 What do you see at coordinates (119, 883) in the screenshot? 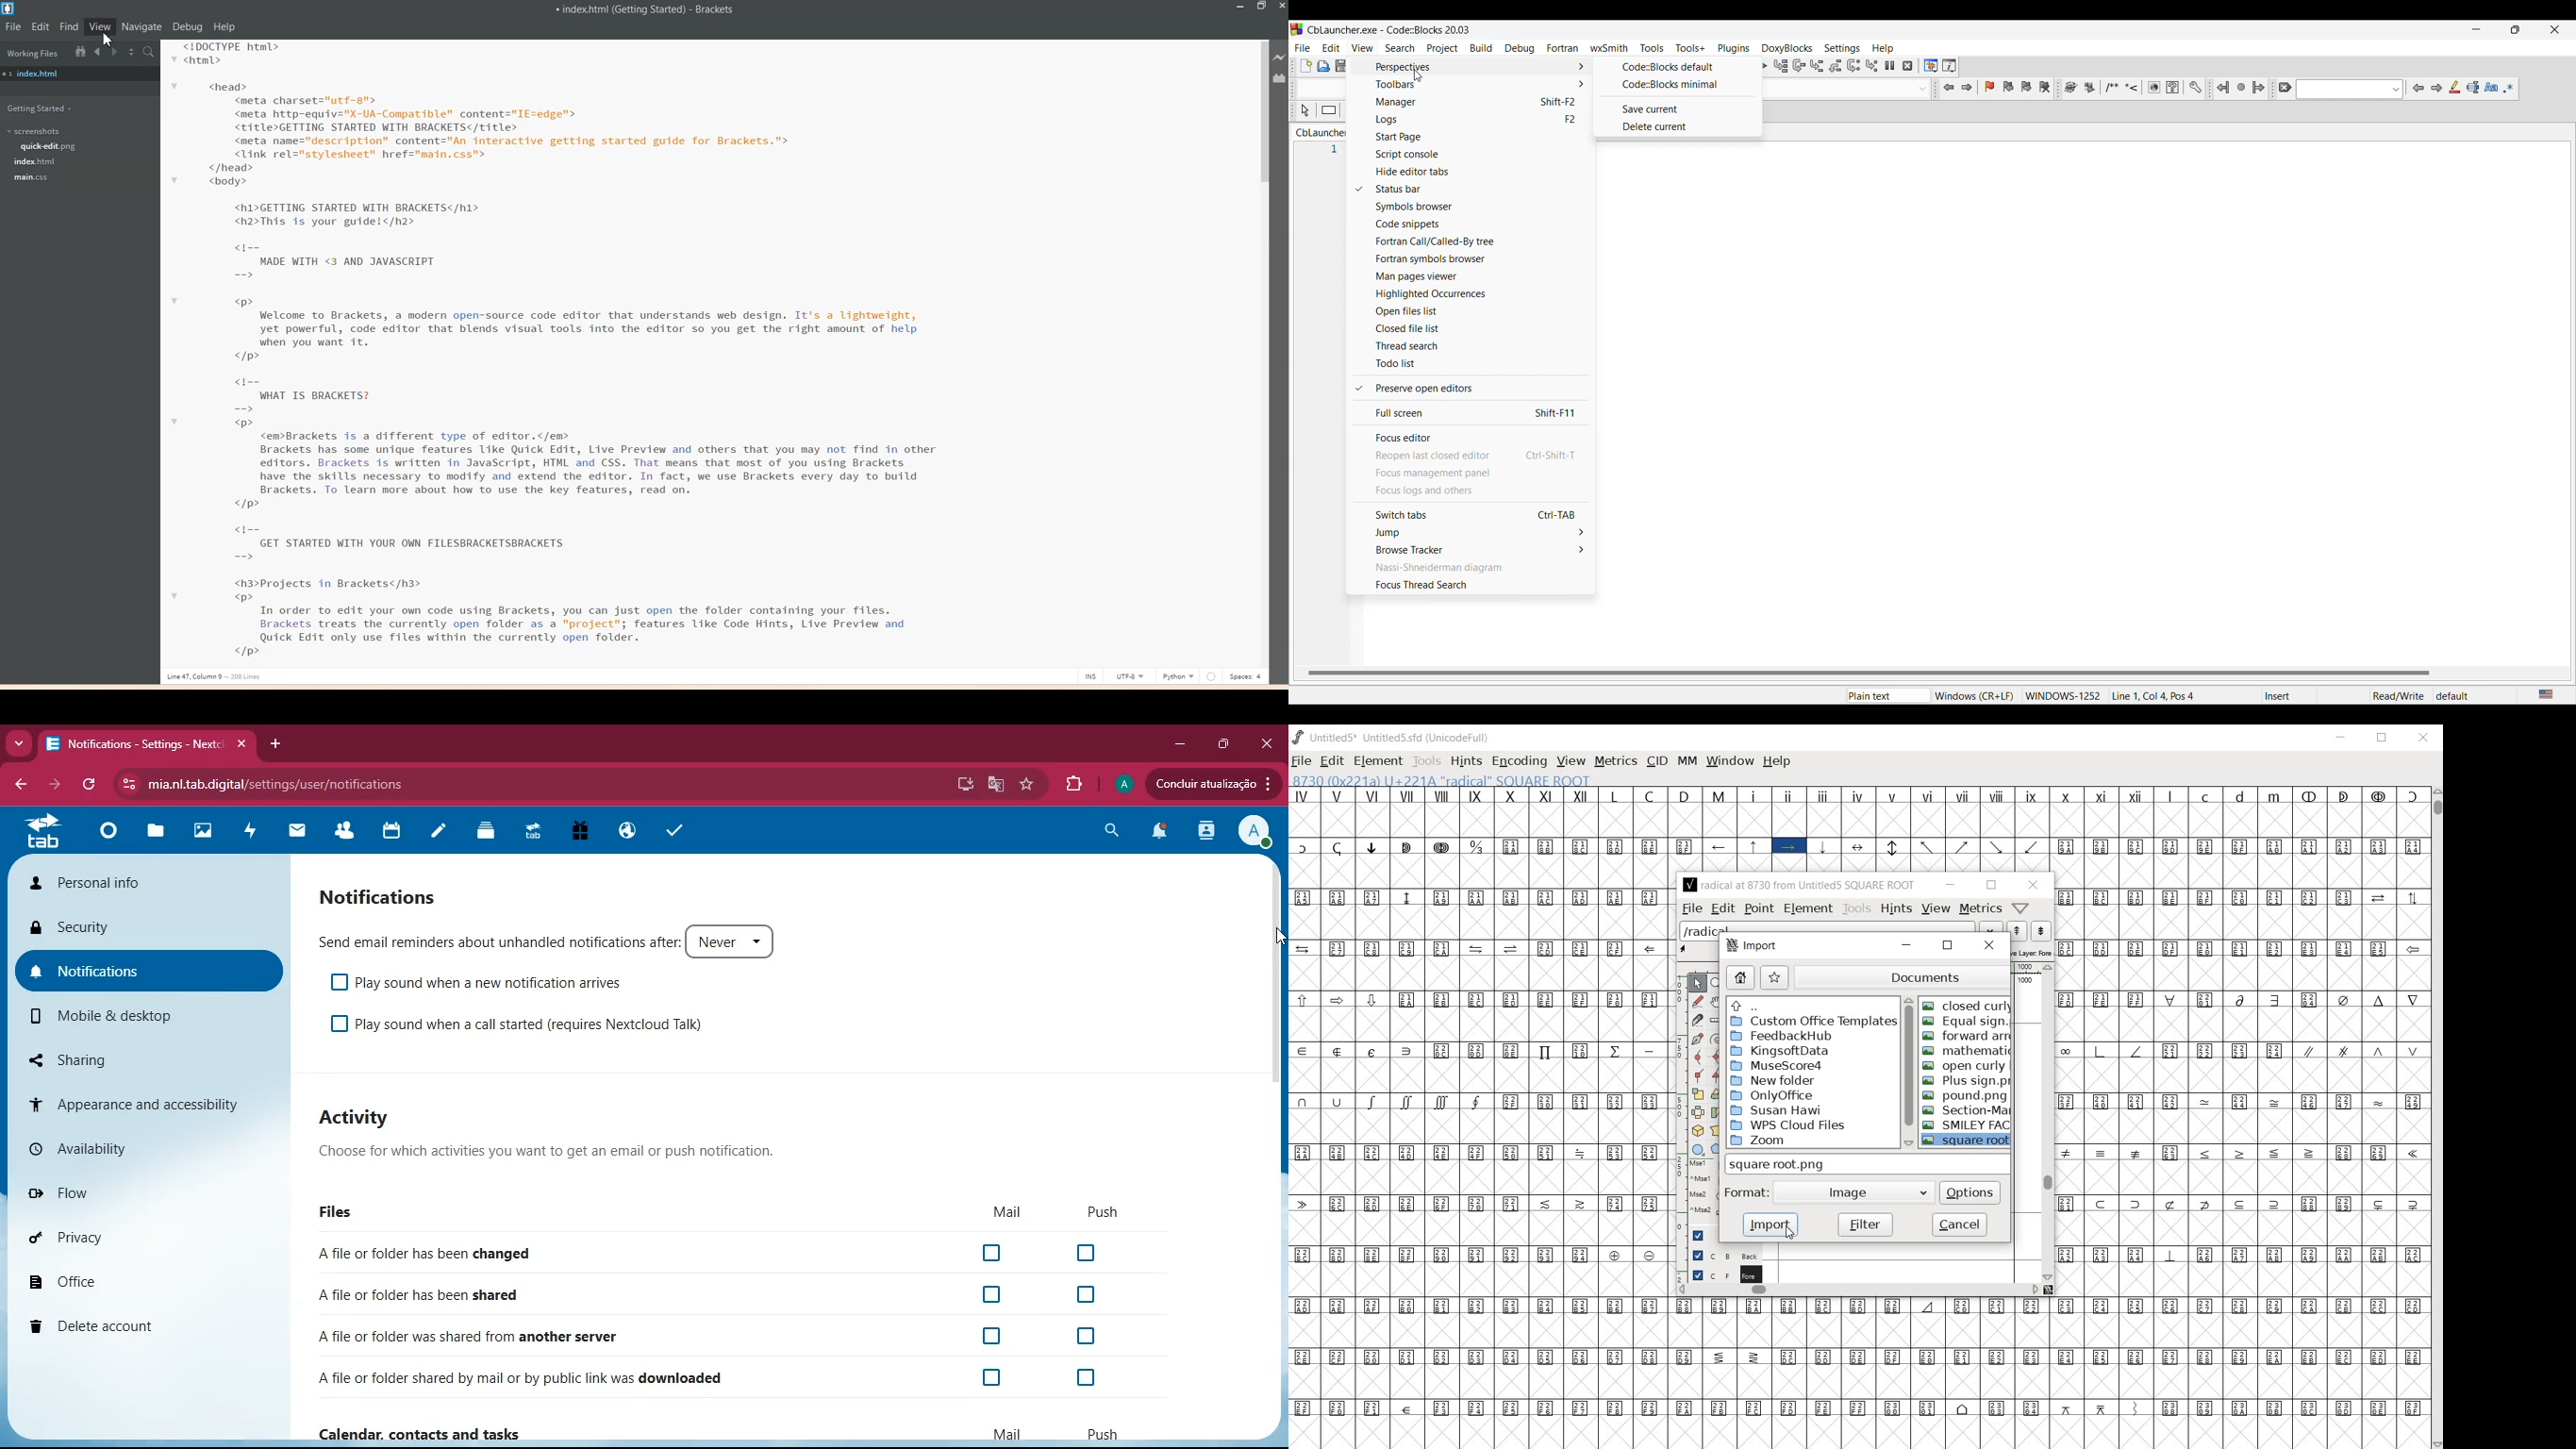
I see `personal info` at bounding box center [119, 883].